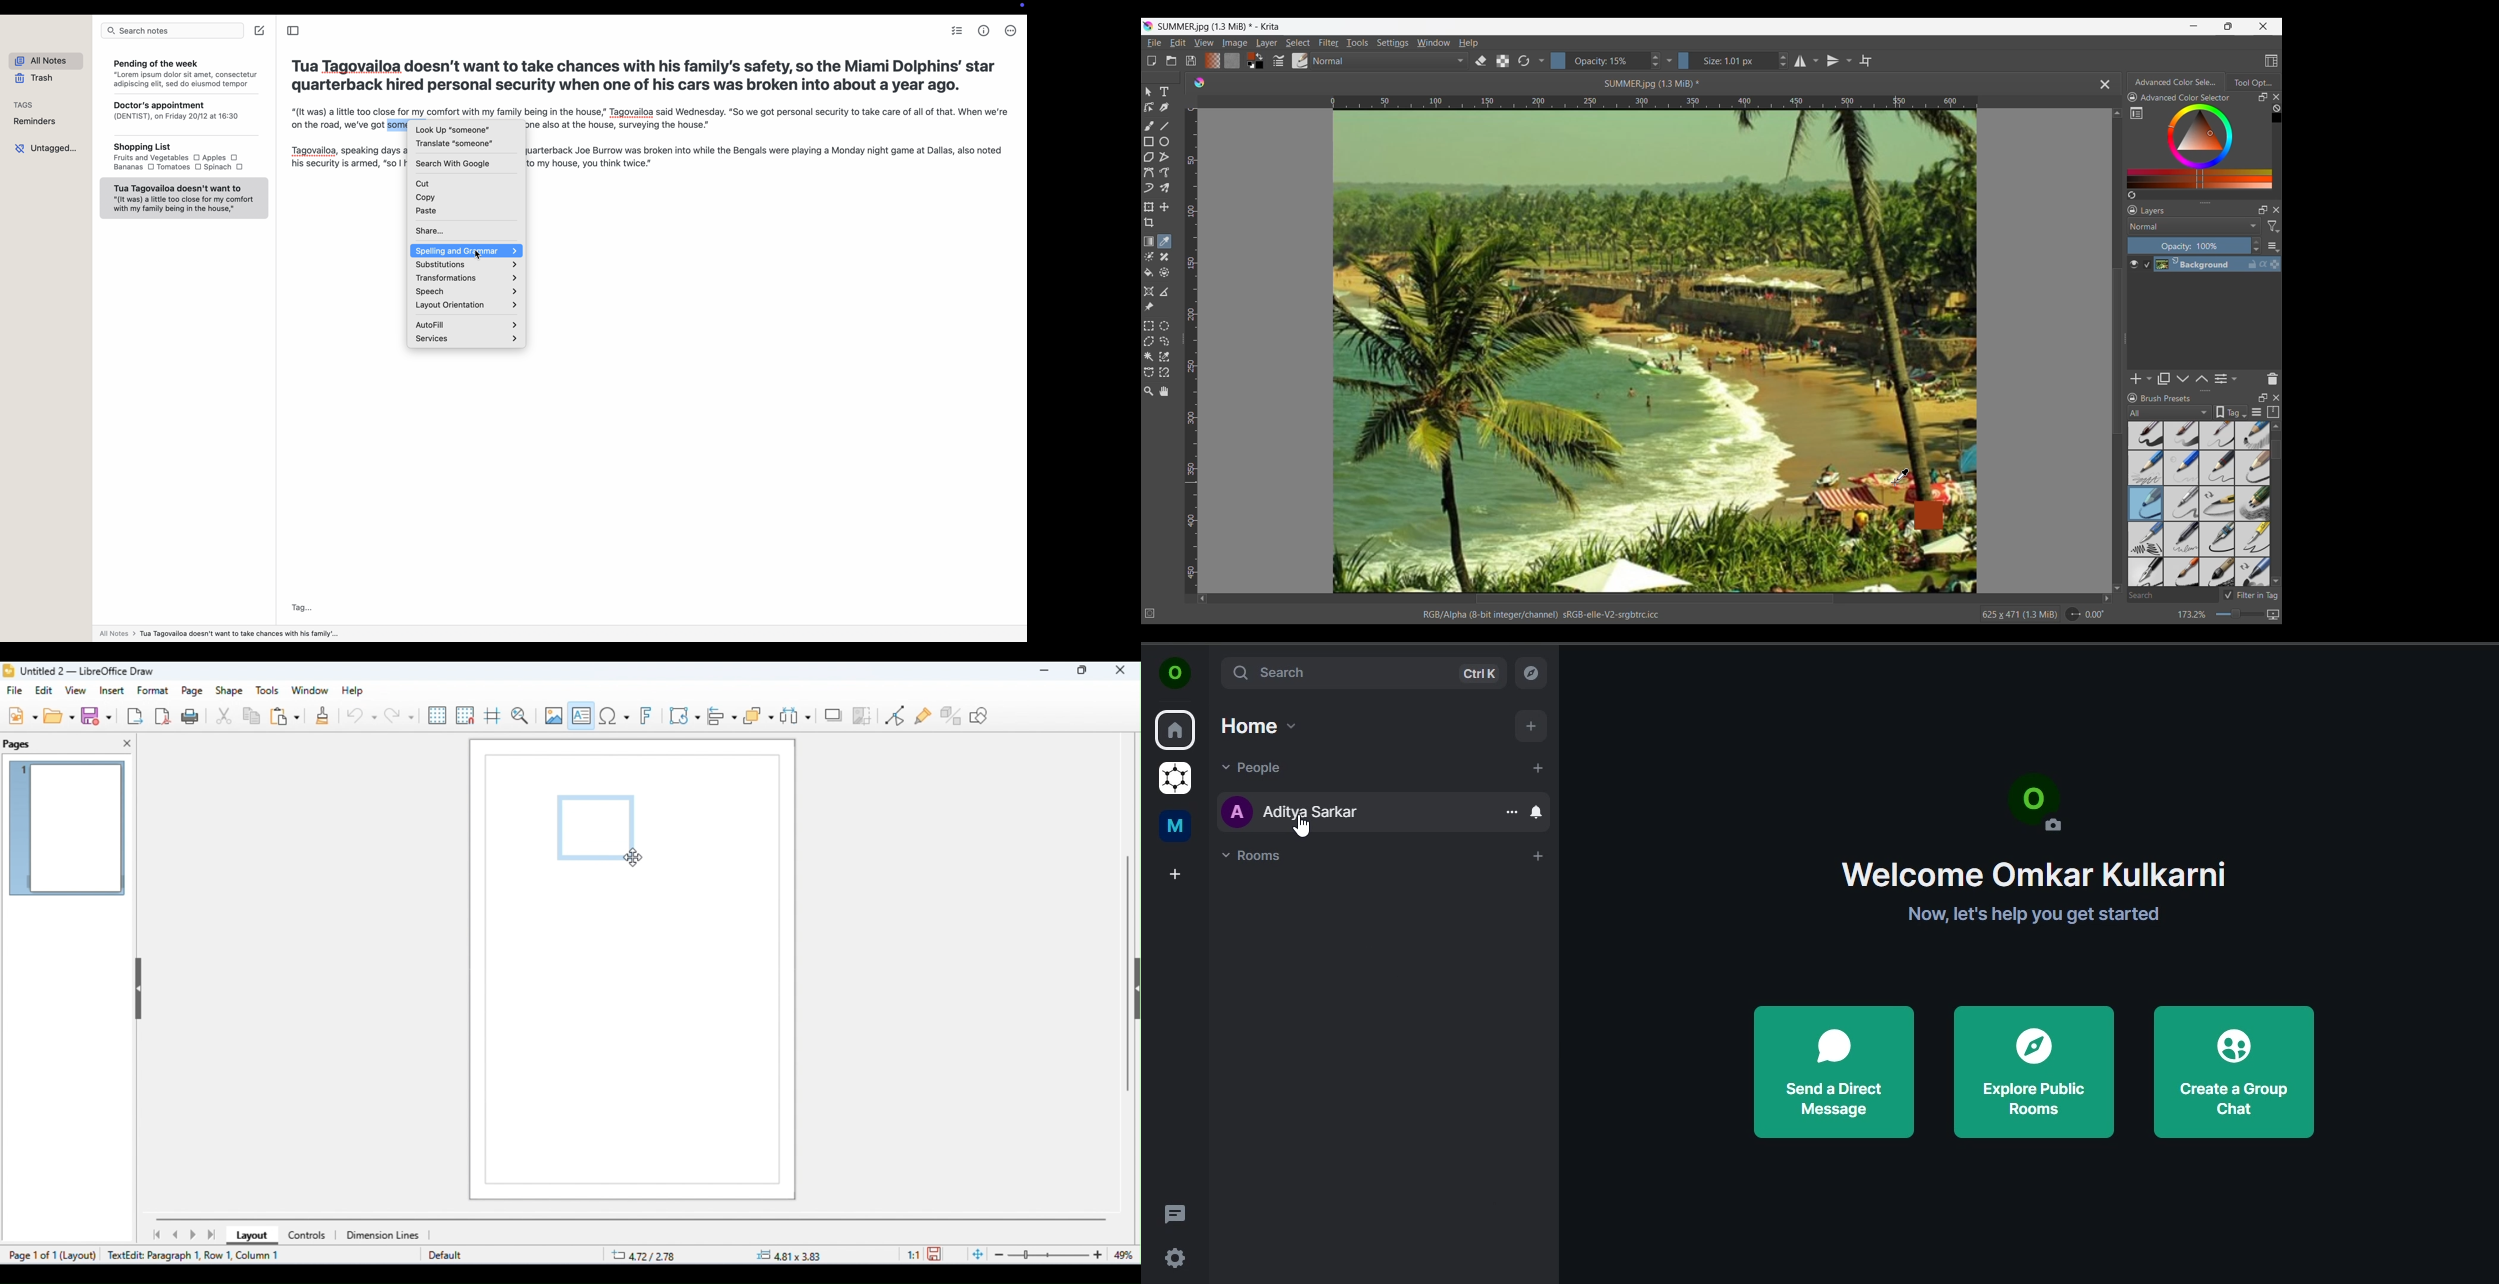 This screenshot has width=2520, height=1288. I want to click on threads, so click(1175, 1212).